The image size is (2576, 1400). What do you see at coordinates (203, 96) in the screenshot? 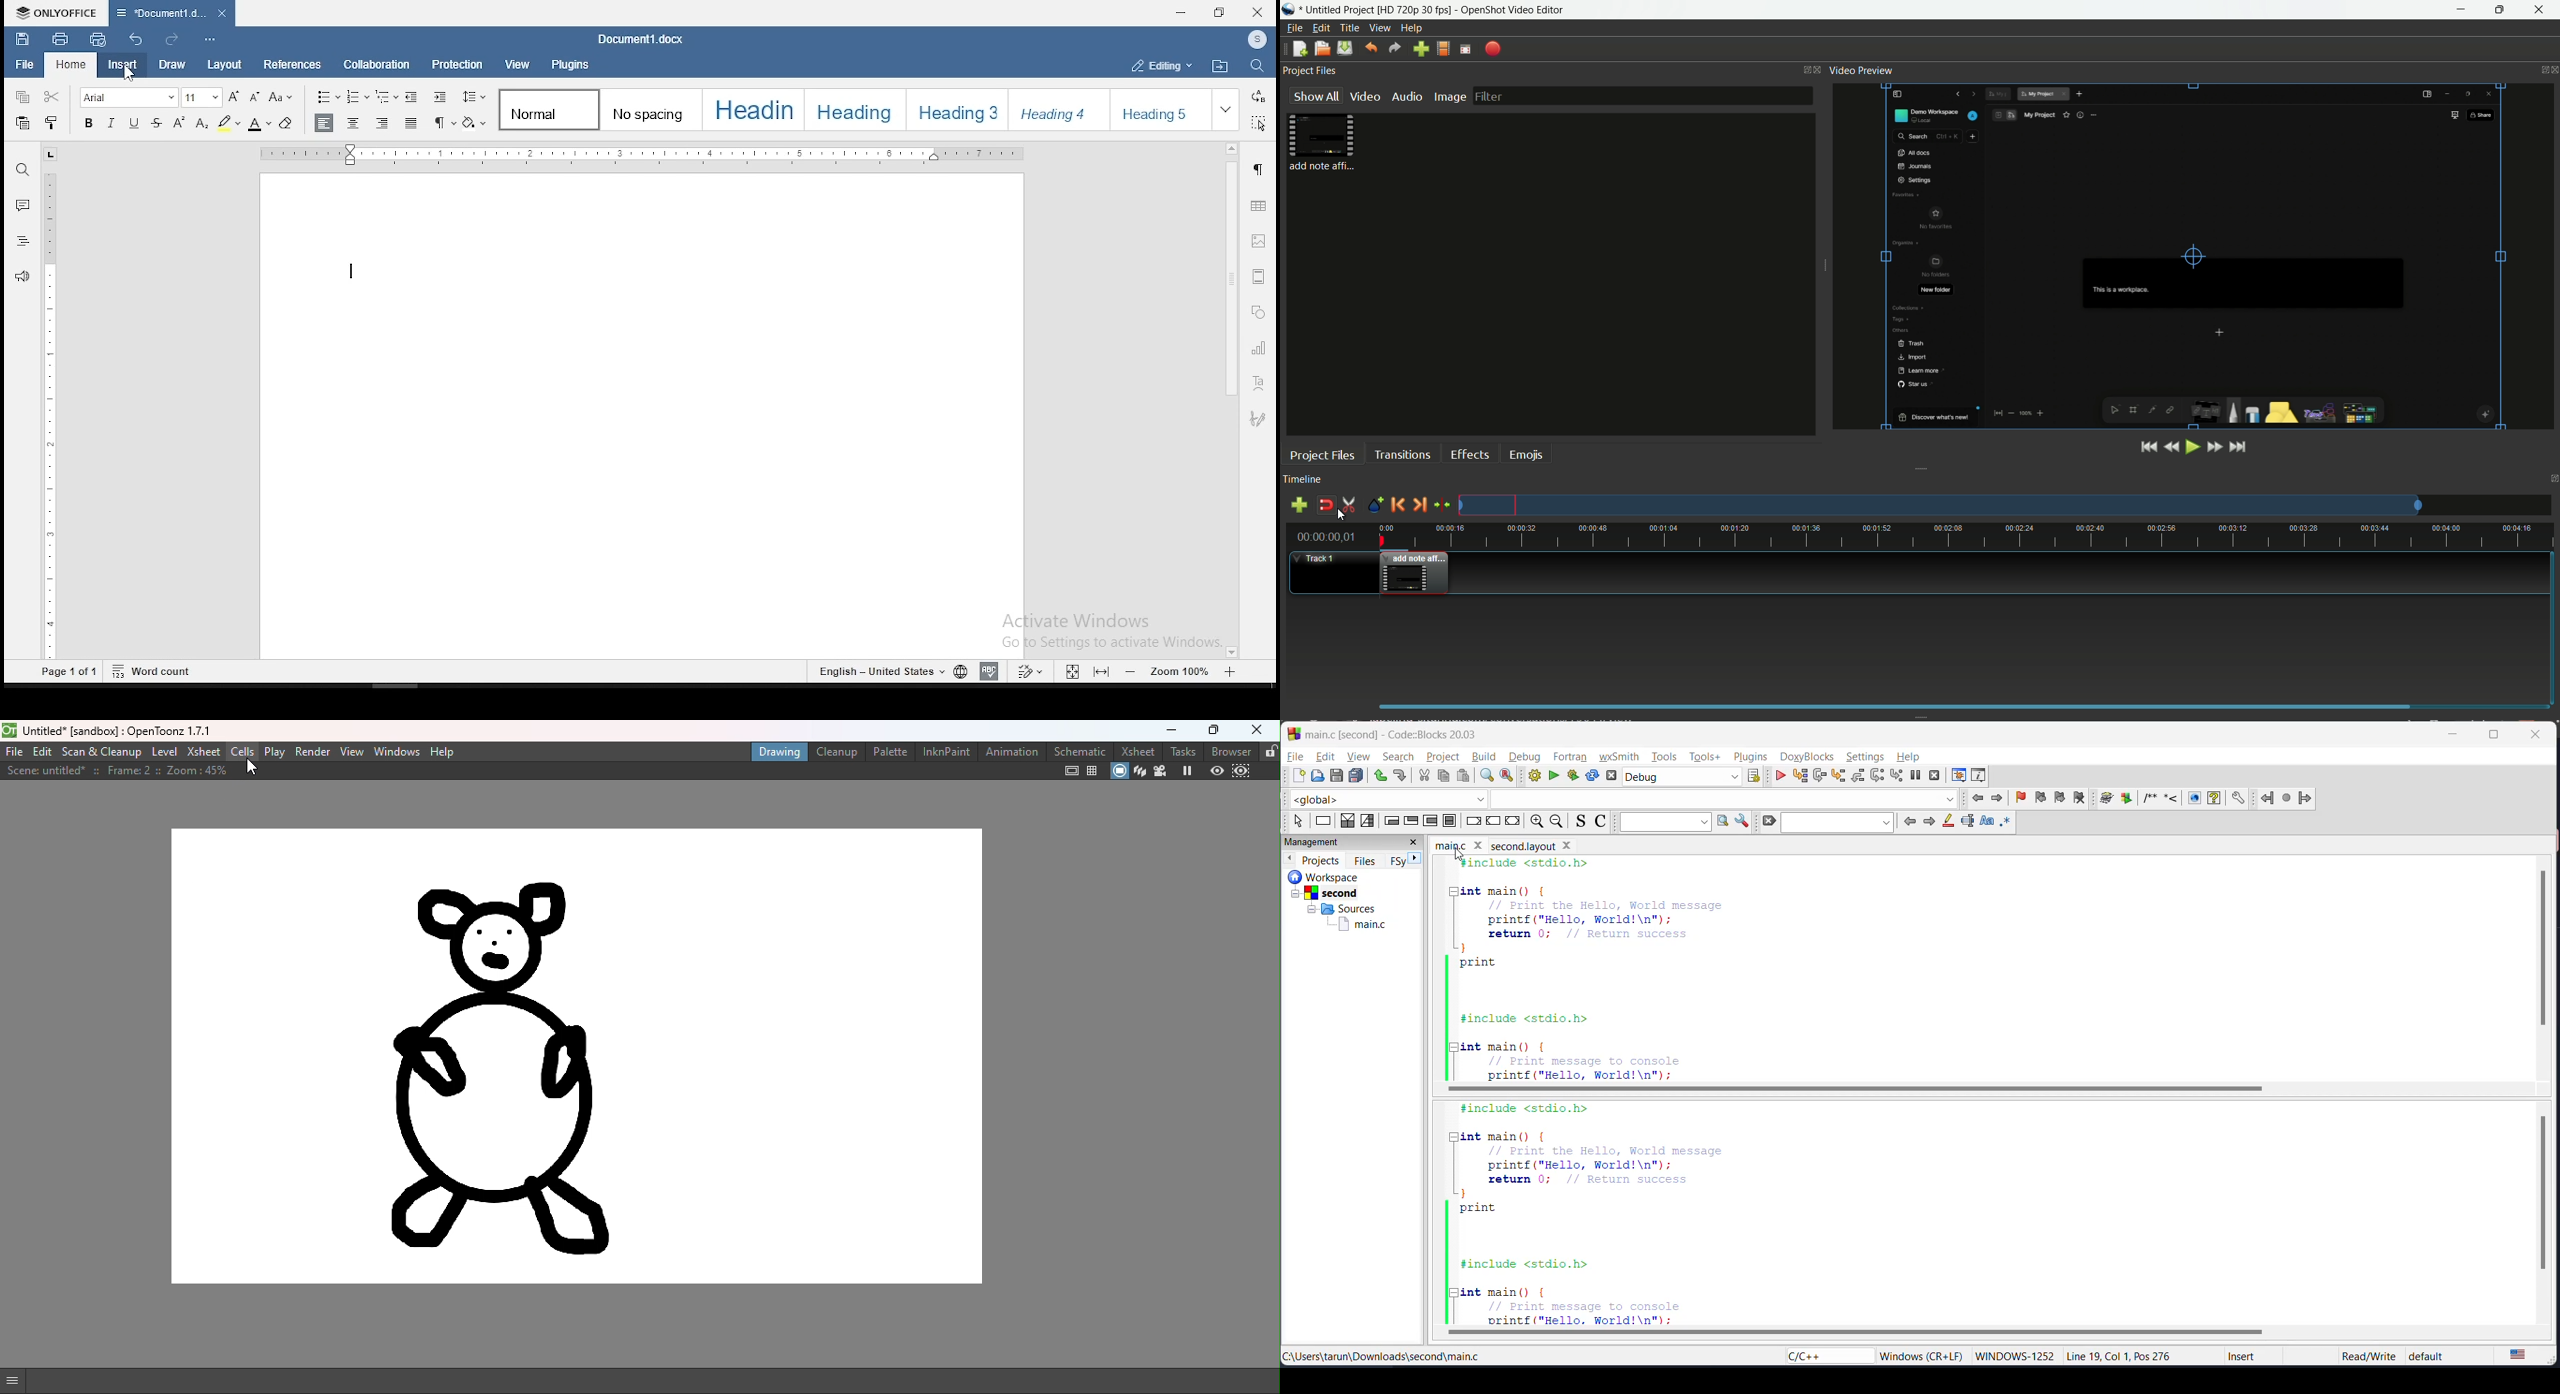
I see `font size` at bounding box center [203, 96].